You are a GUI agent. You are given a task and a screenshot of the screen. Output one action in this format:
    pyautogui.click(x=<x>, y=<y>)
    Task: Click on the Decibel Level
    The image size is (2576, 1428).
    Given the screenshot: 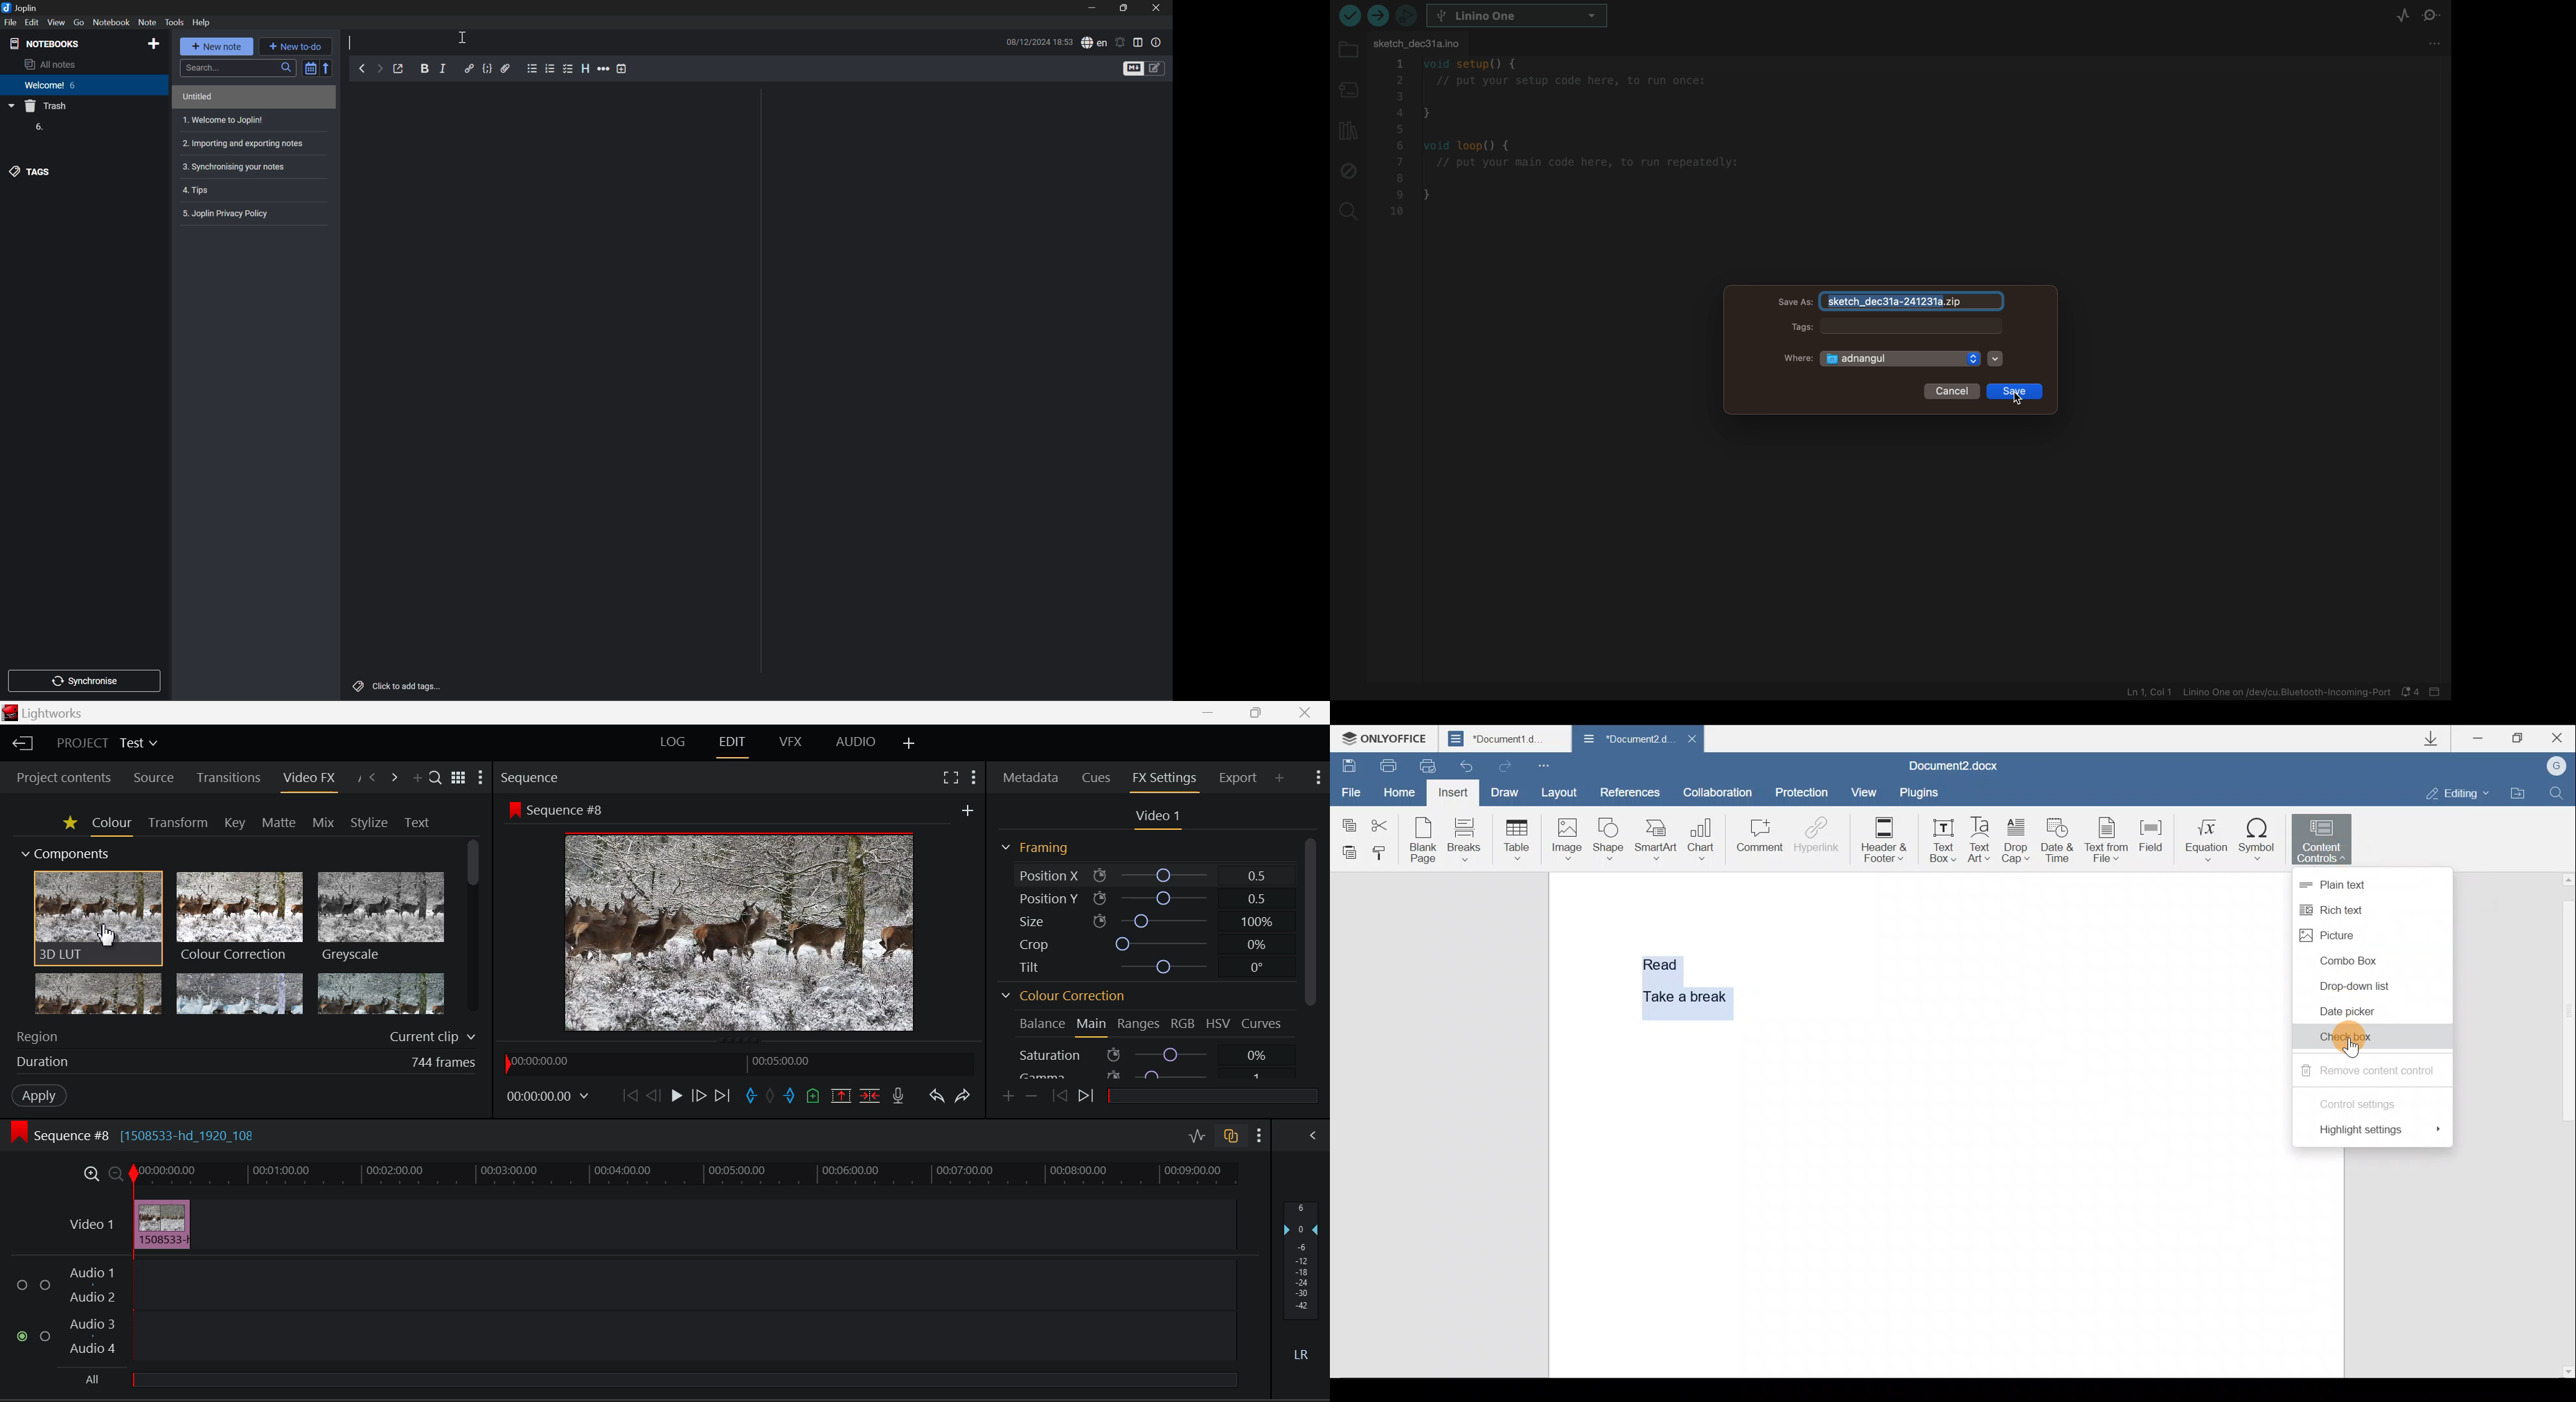 What is the action you would take?
    pyautogui.click(x=1304, y=1284)
    